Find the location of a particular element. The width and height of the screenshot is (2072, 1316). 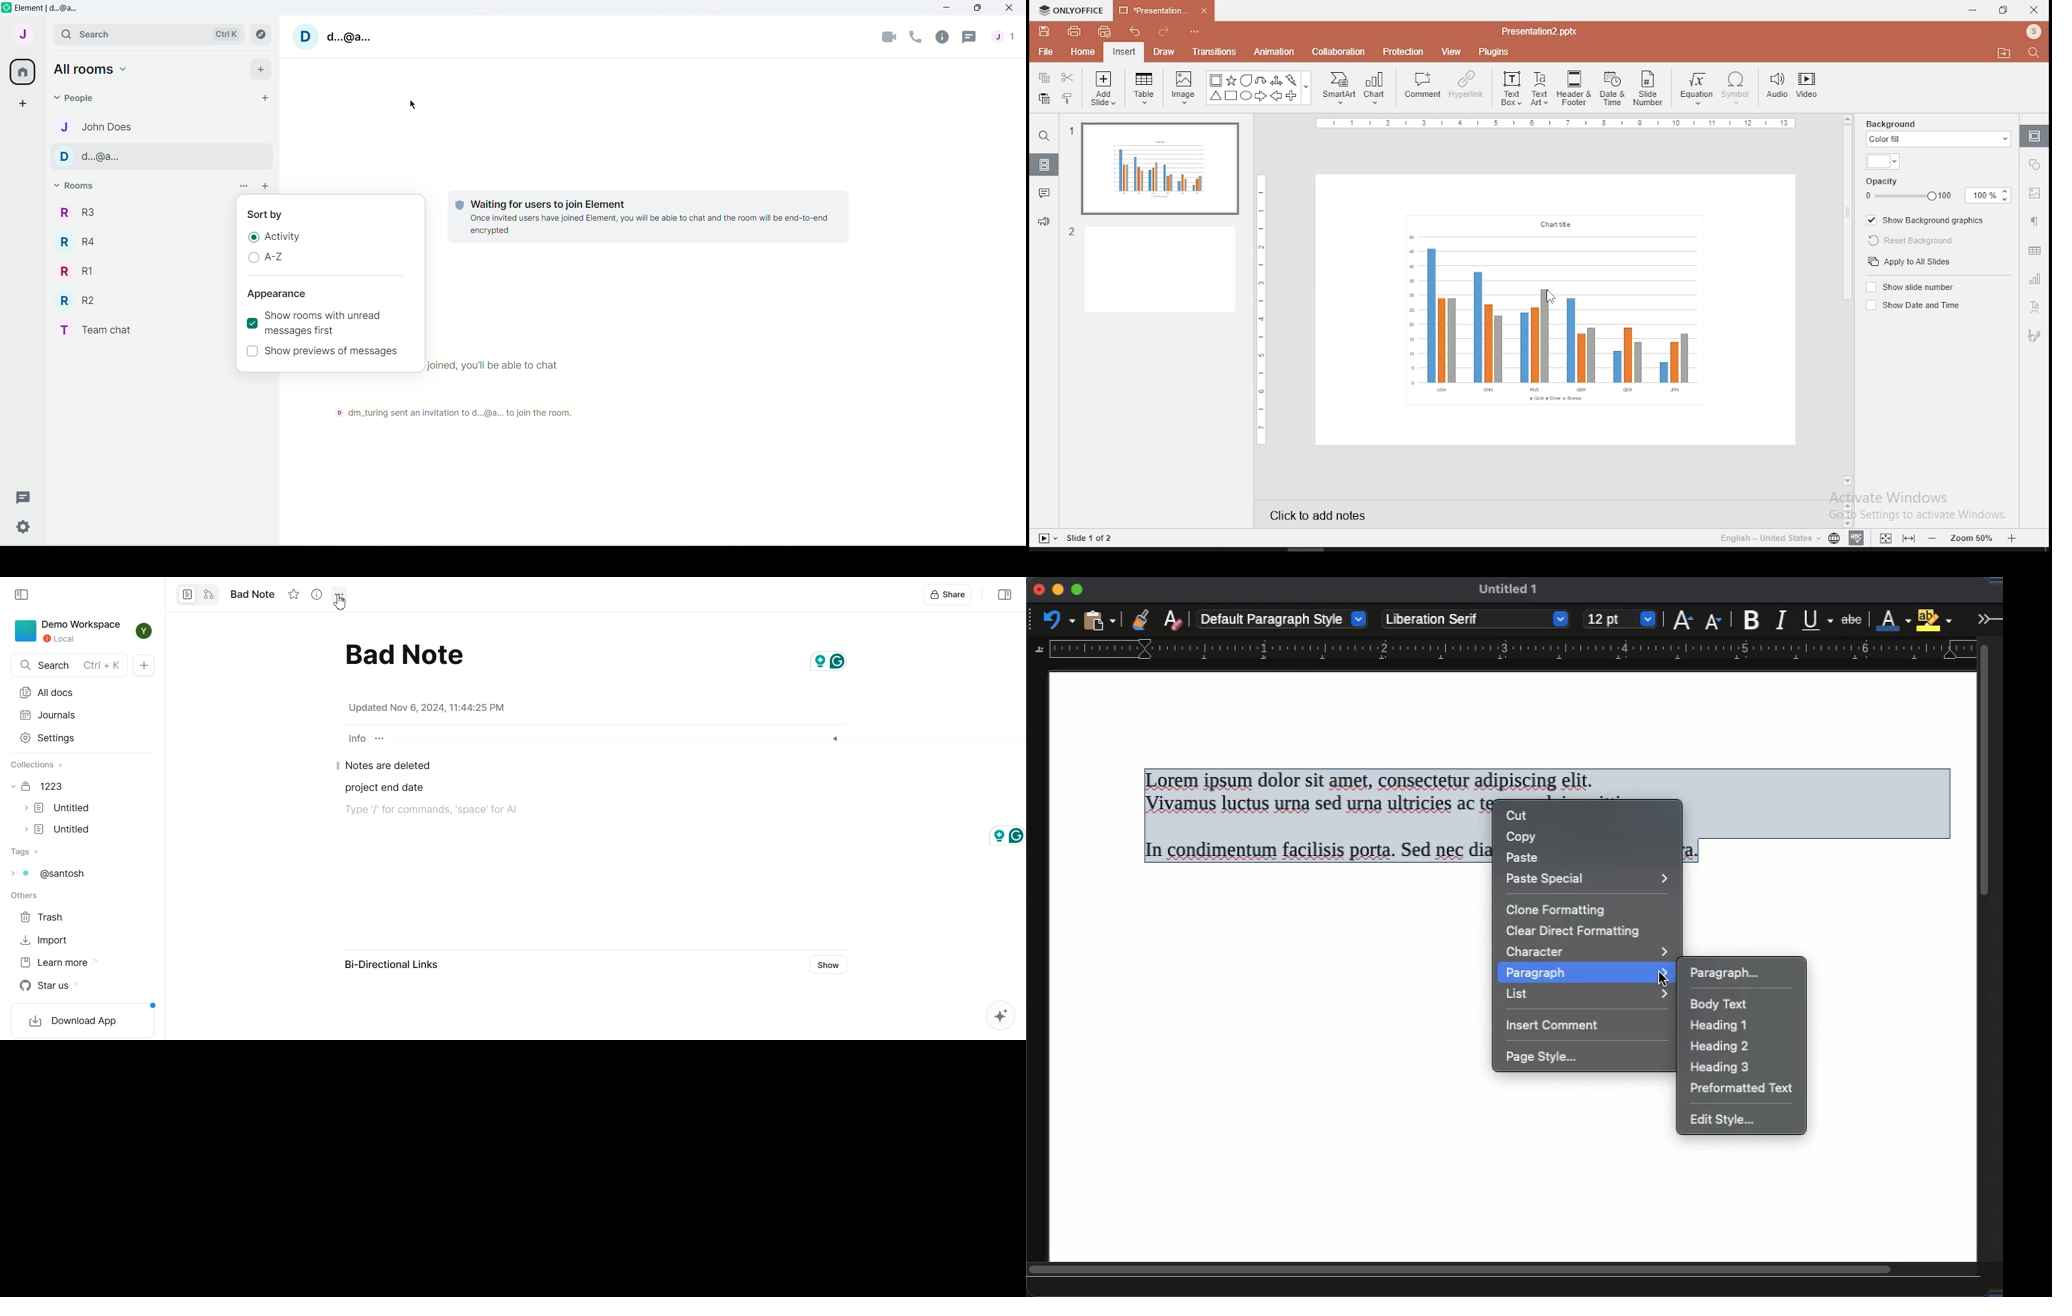

Import is located at coordinates (44, 941).